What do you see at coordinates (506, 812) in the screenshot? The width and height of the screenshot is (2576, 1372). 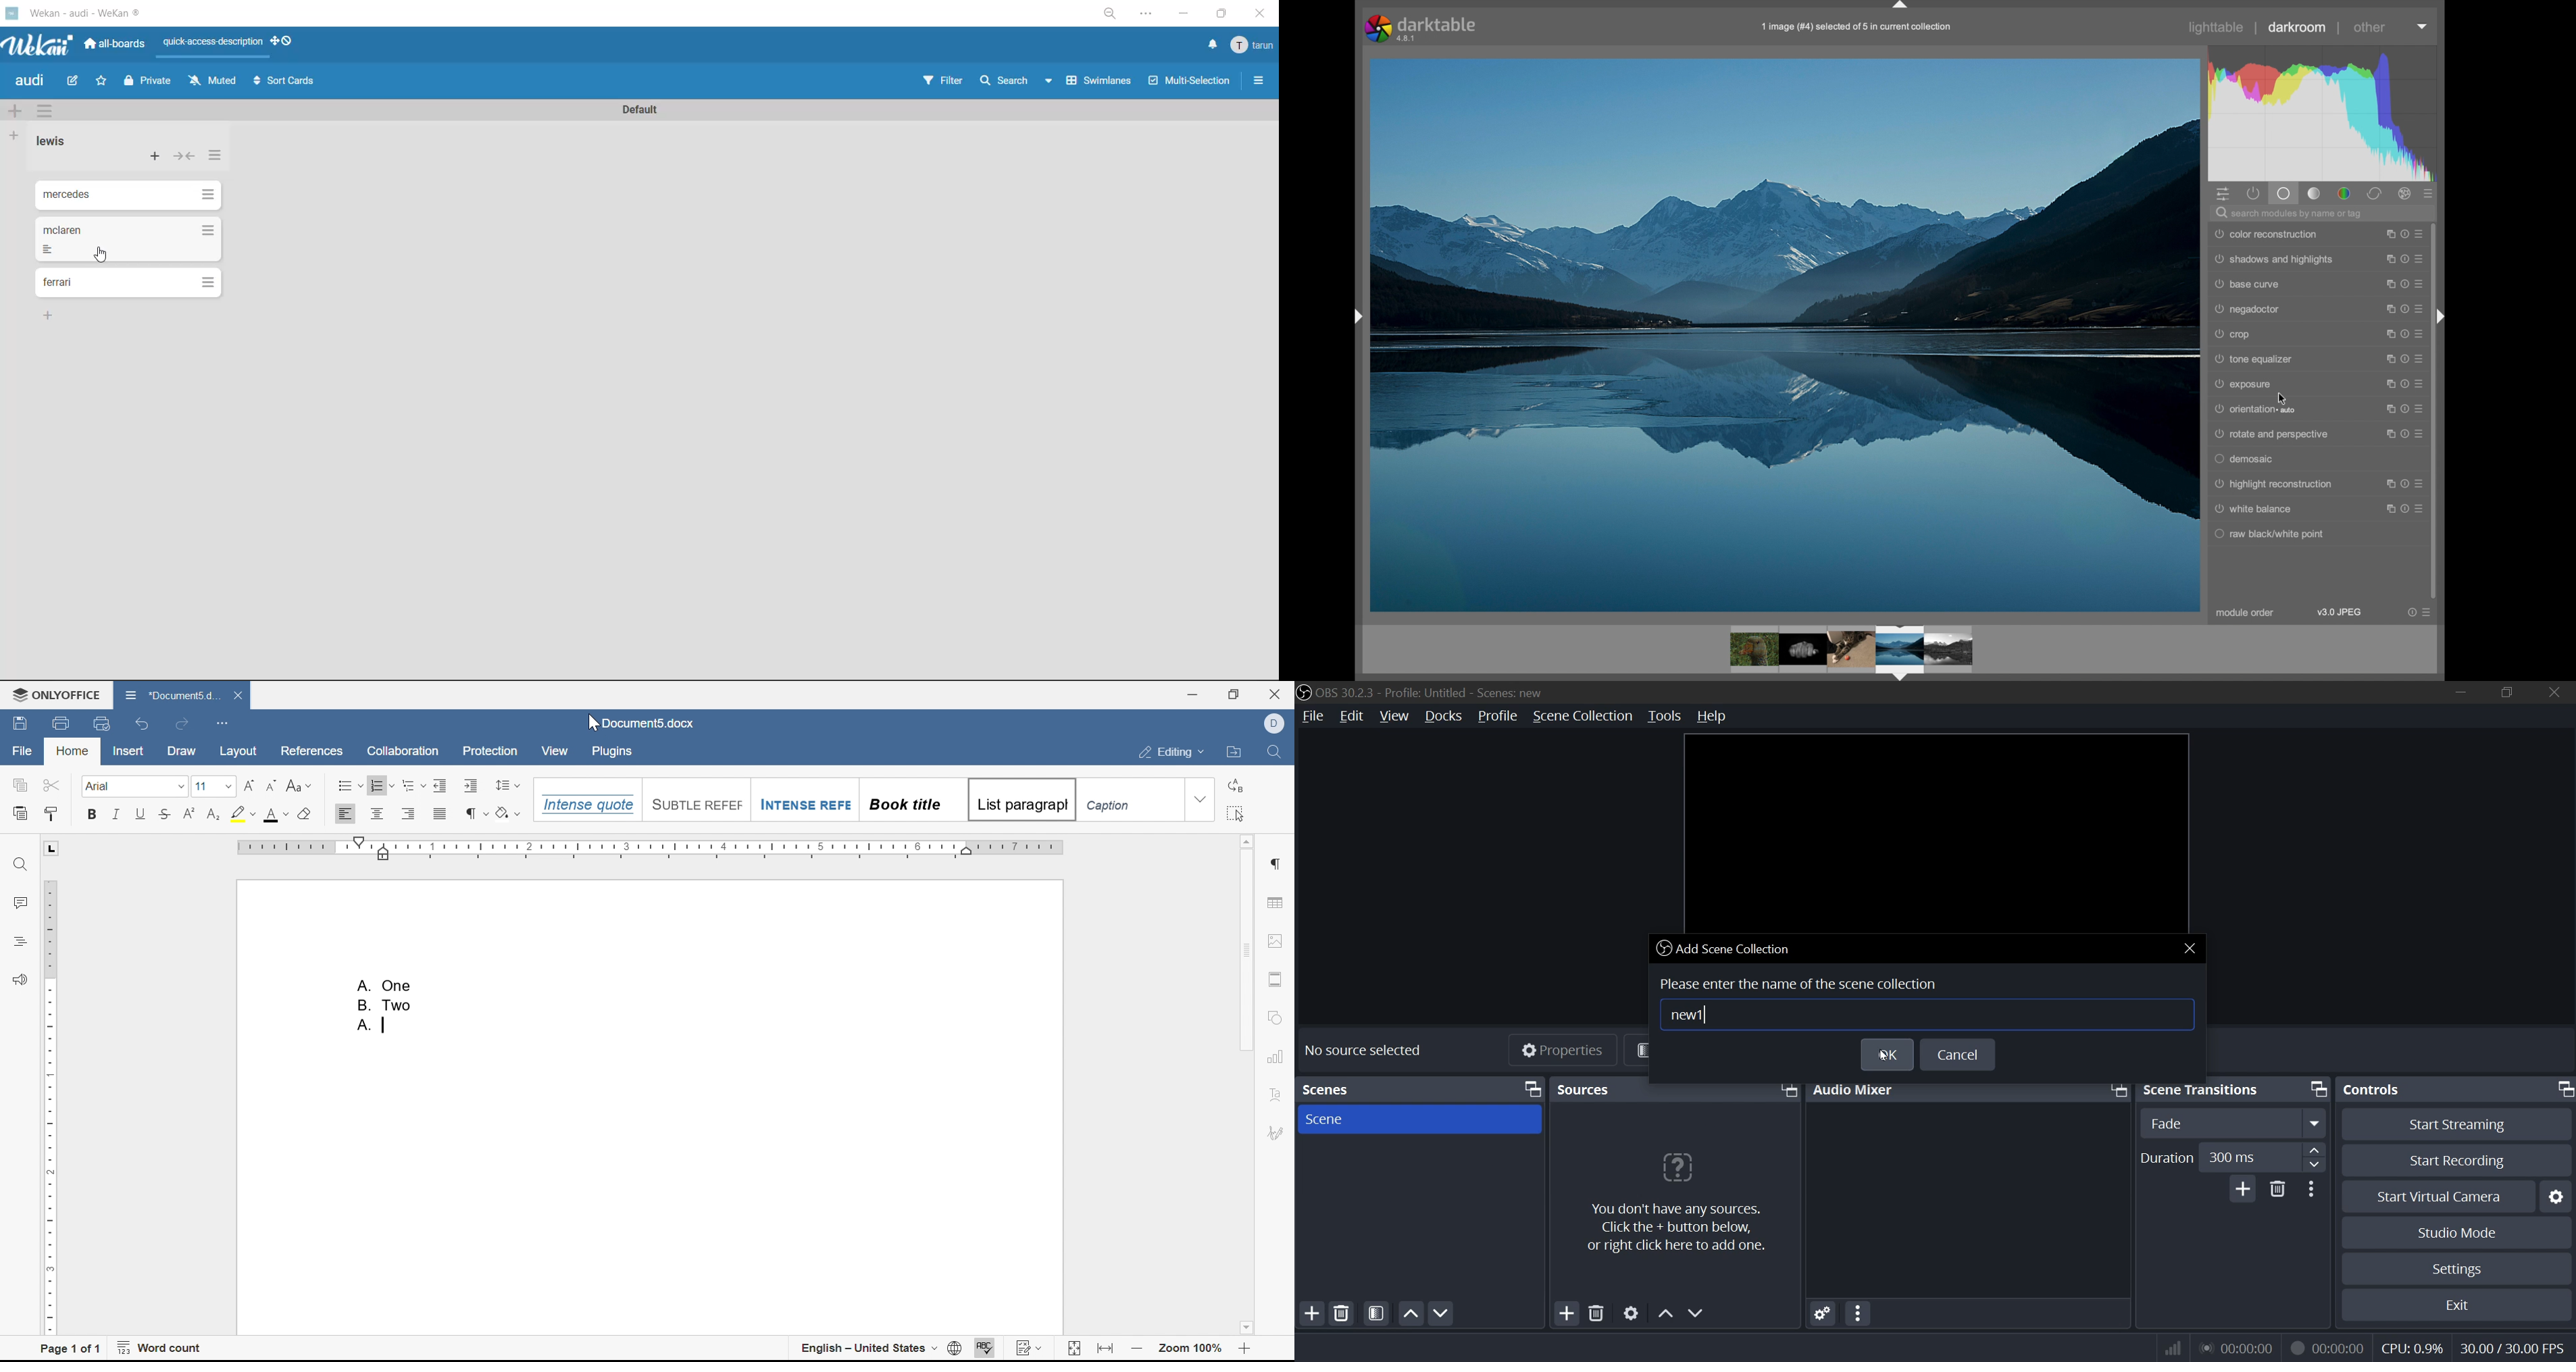 I see `shading` at bounding box center [506, 812].